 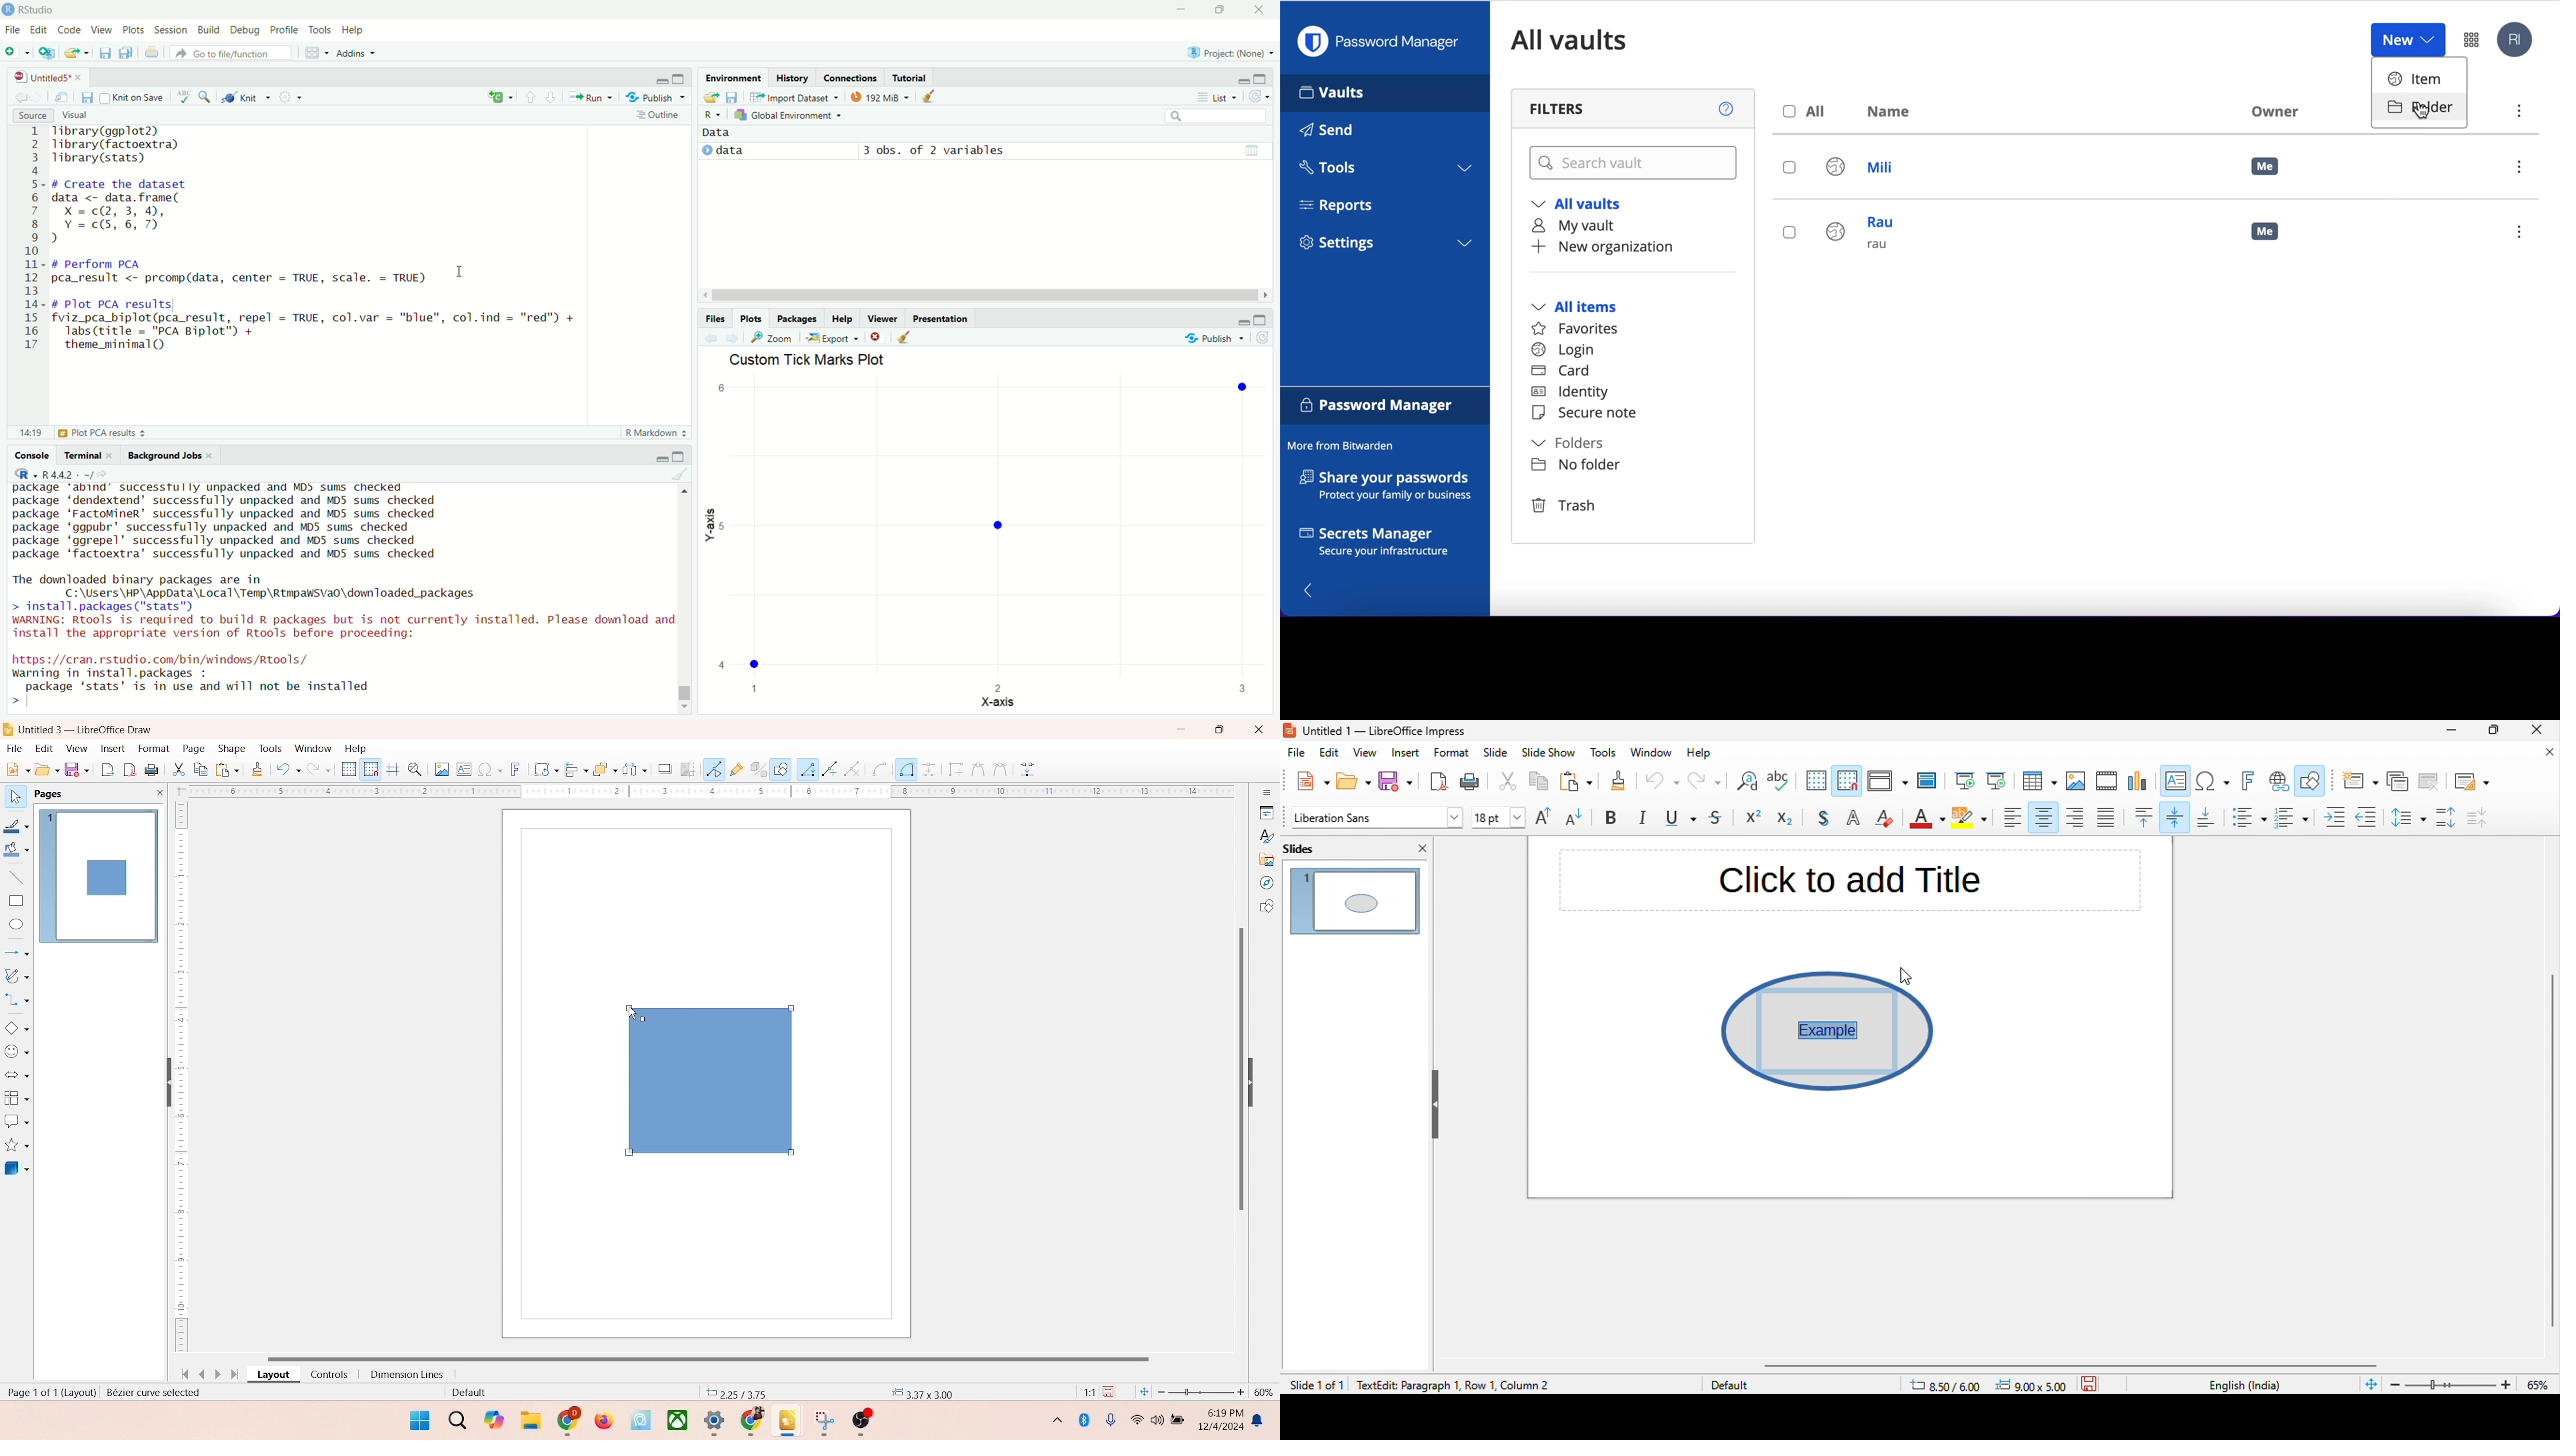 What do you see at coordinates (807, 768) in the screenshot?
I see `Line tool` at bounding box center [807, 768].